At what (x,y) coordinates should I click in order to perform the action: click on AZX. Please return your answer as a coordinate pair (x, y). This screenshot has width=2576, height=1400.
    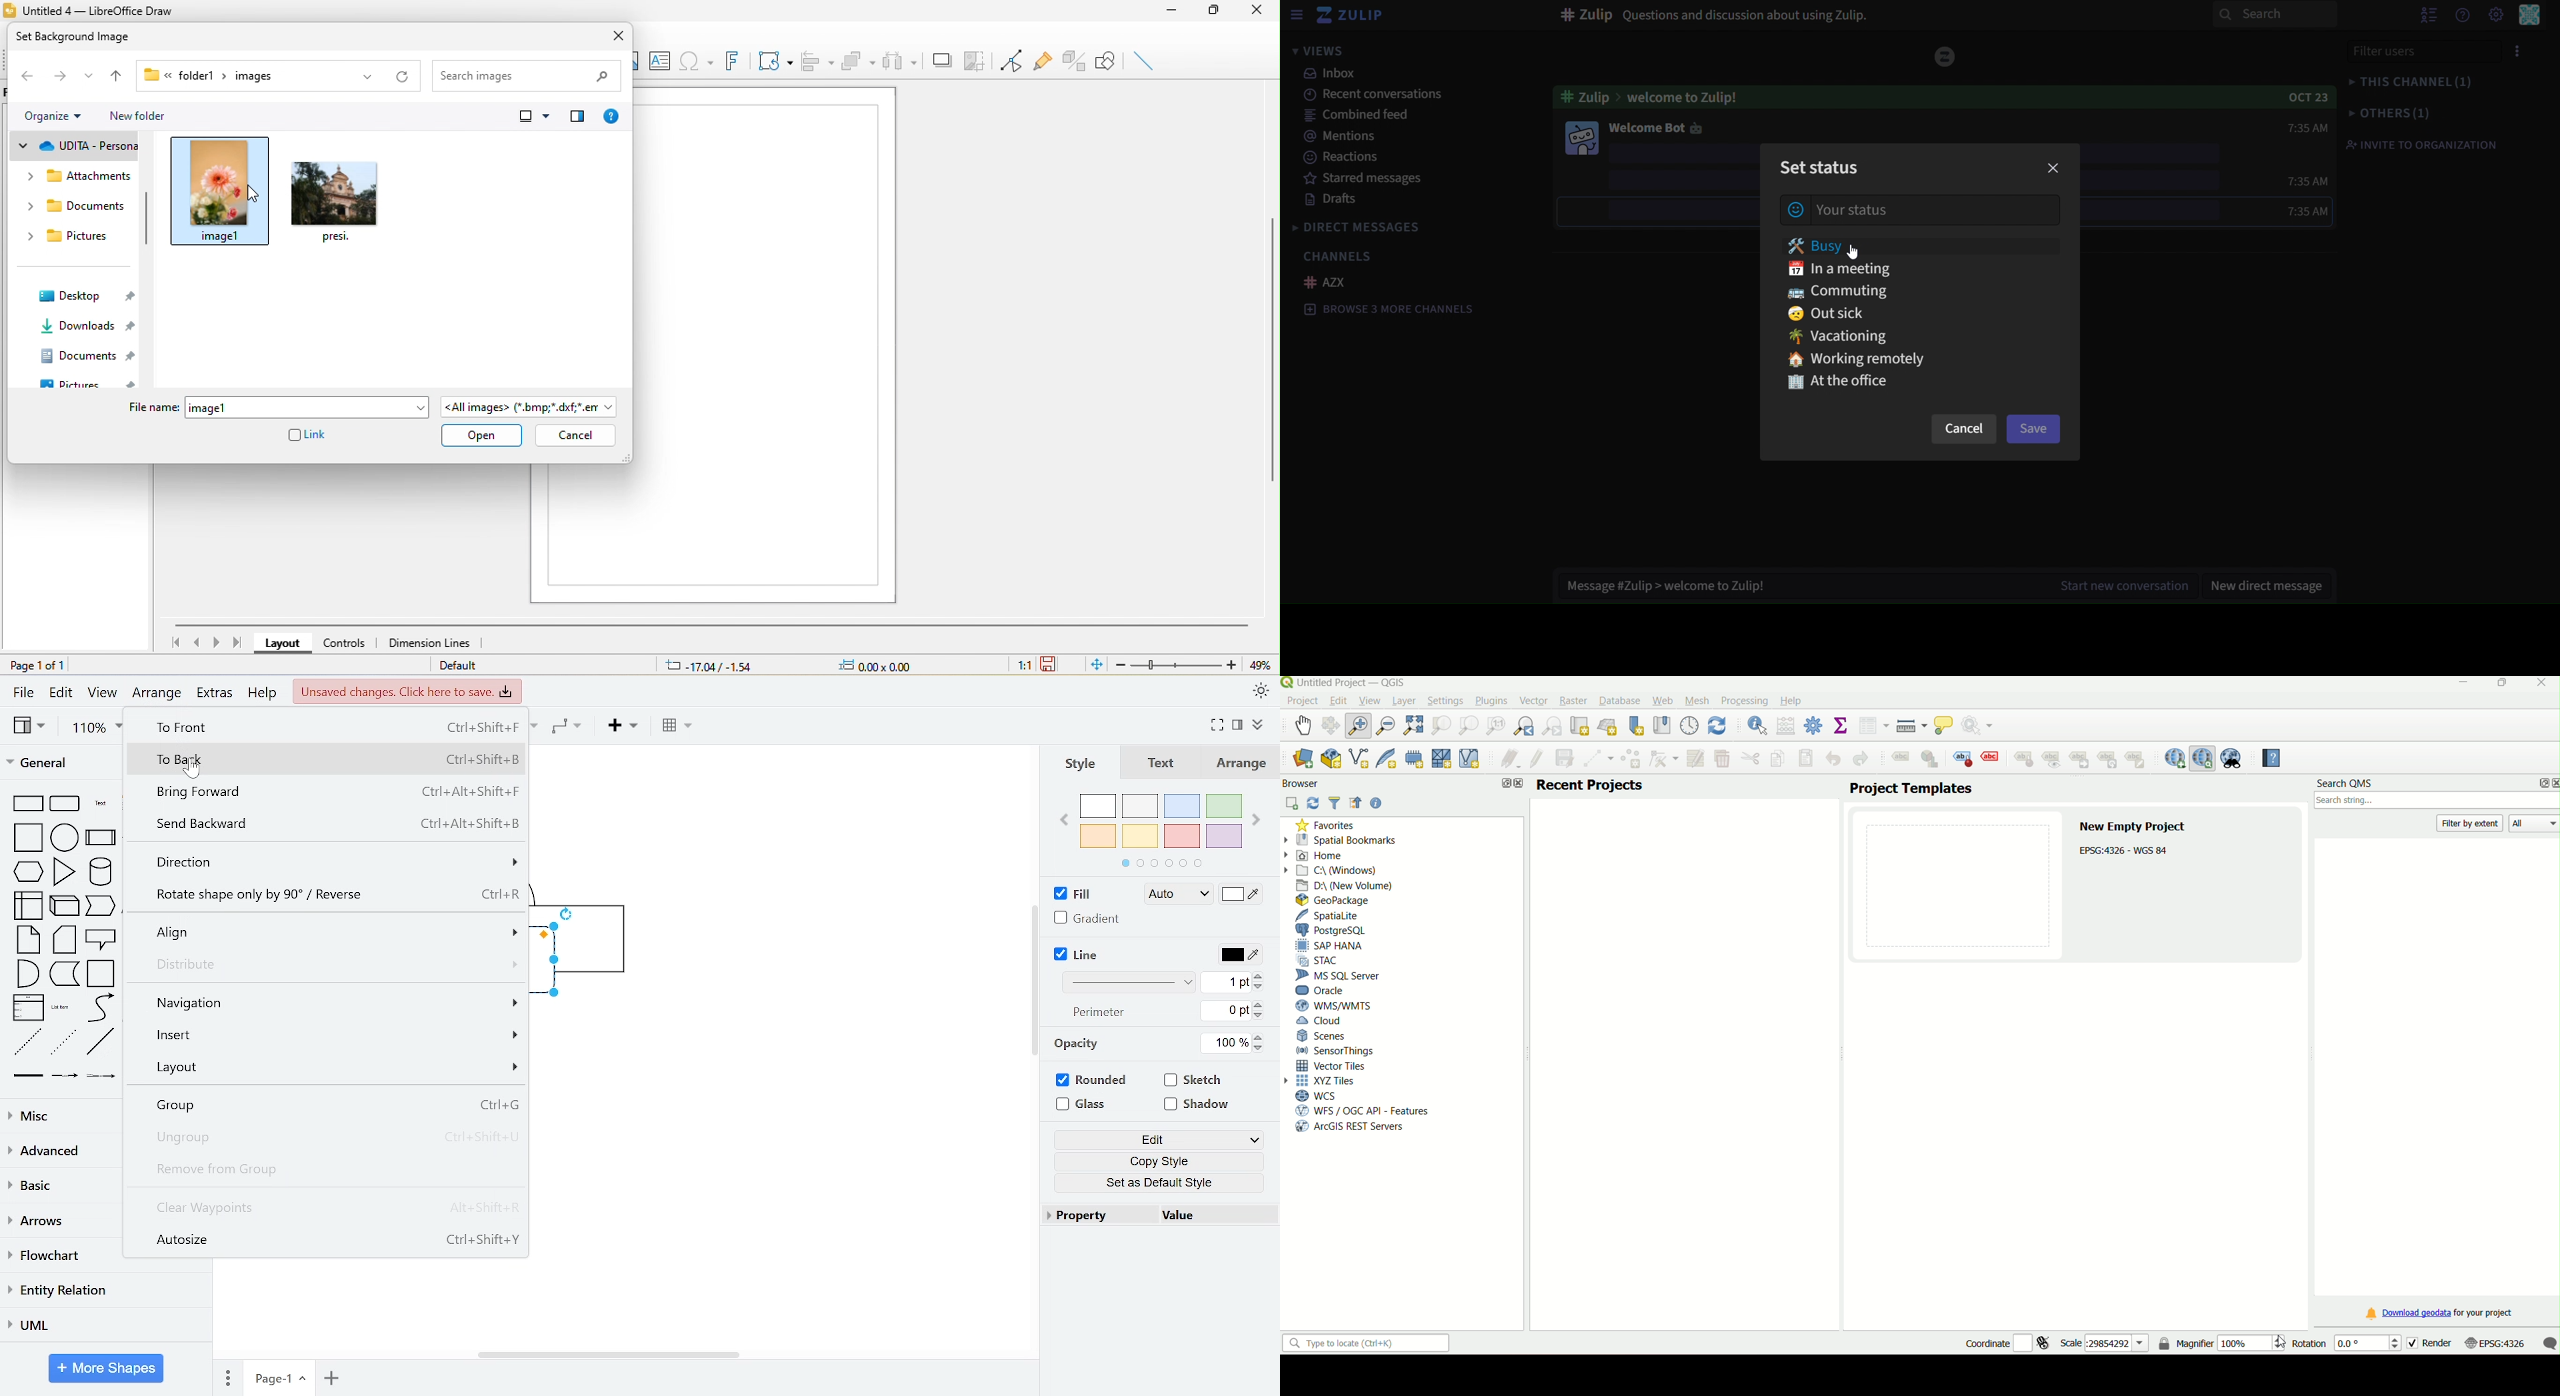
    Looking at the image, I should click on (1327, 282).